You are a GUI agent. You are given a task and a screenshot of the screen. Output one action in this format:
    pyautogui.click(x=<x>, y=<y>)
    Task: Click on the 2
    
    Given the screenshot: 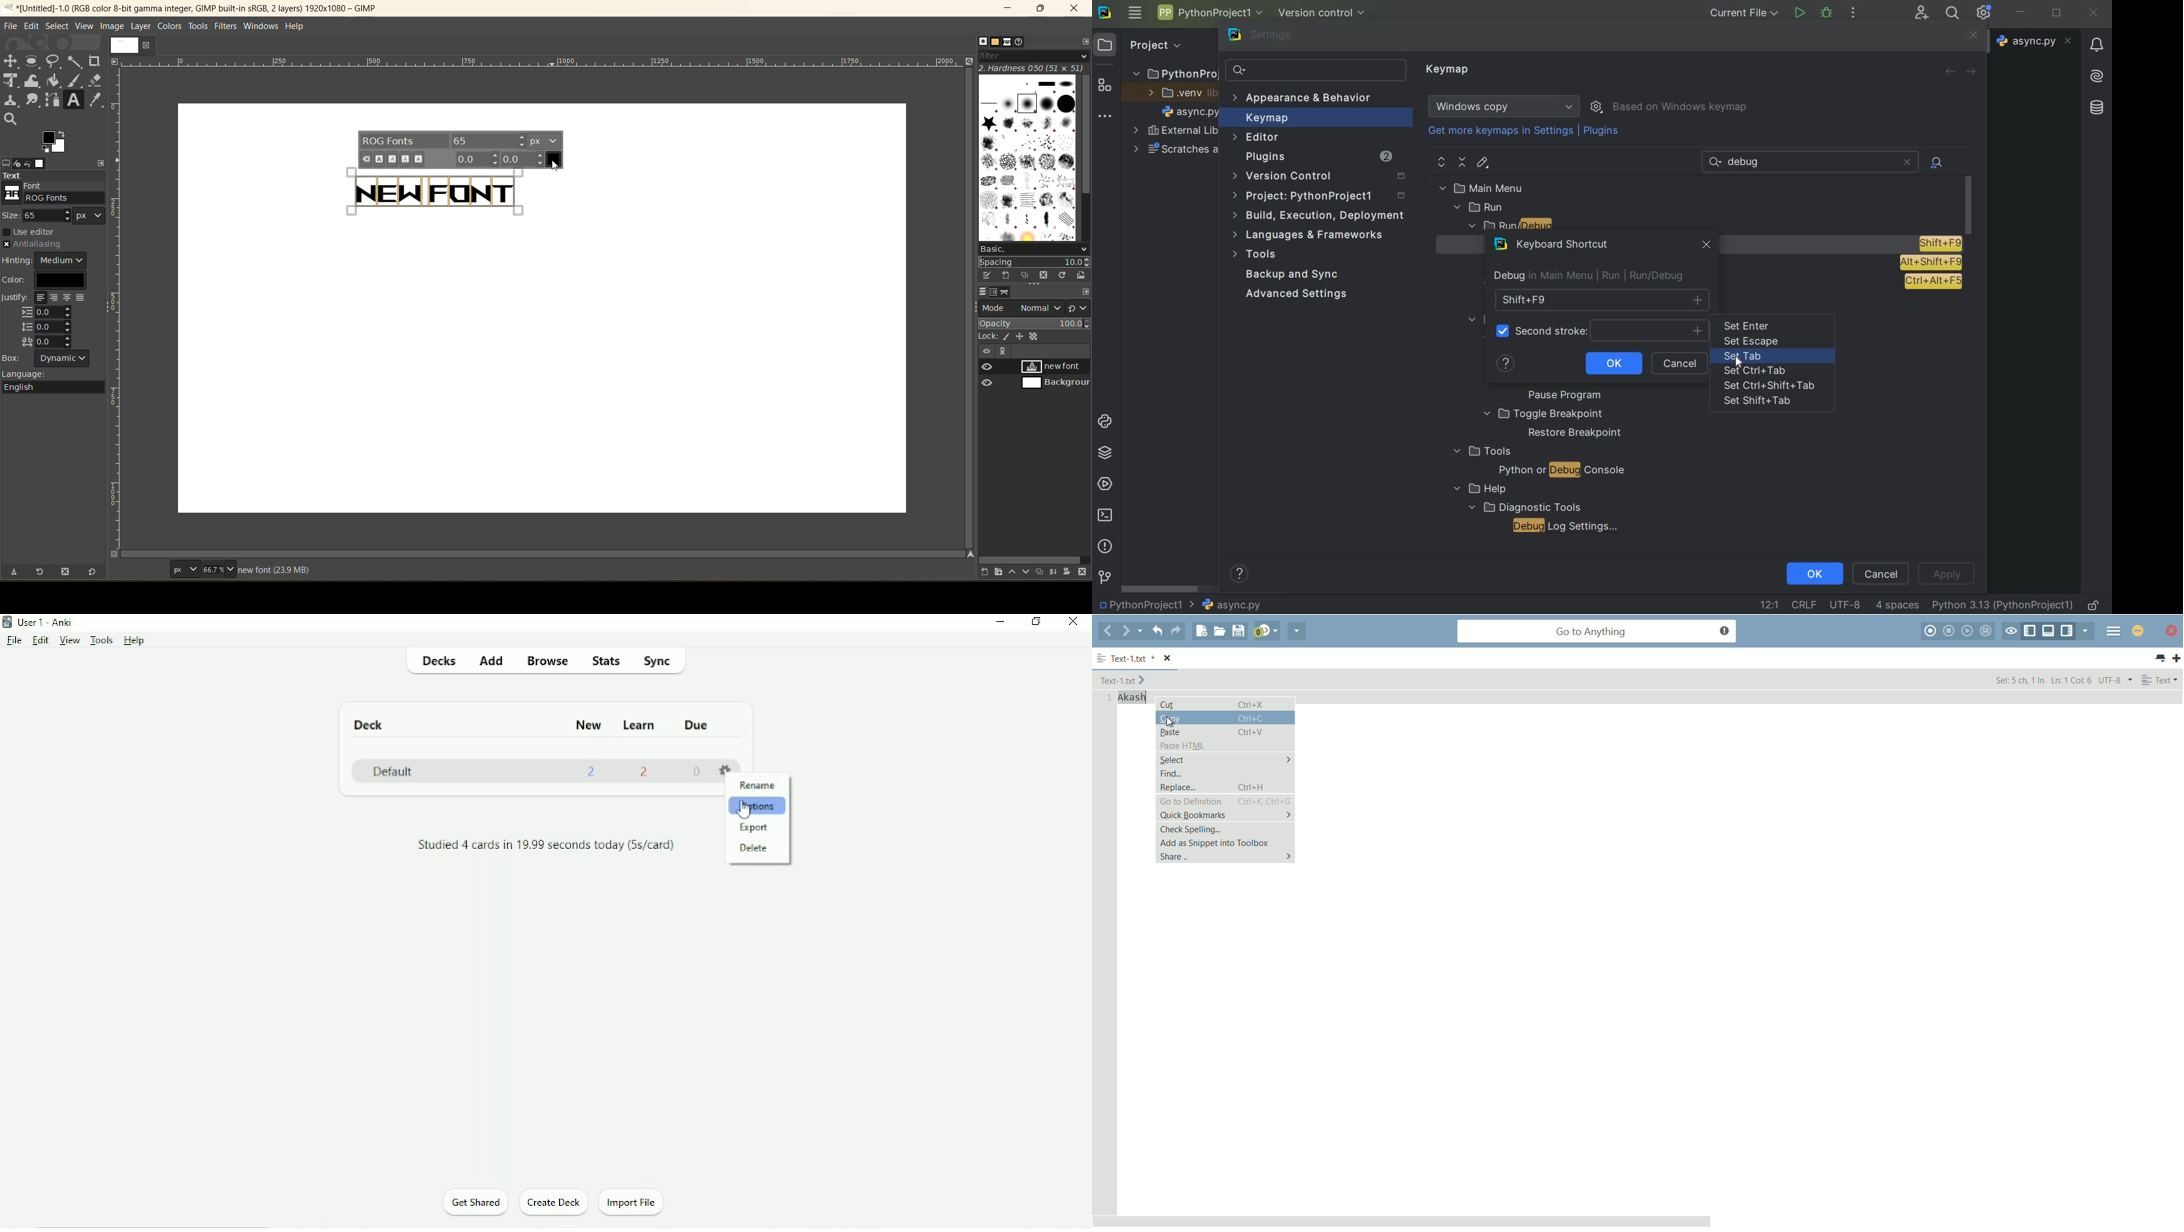 What is the action you would take?
    pyautogui.click(x=647, y=775)
    